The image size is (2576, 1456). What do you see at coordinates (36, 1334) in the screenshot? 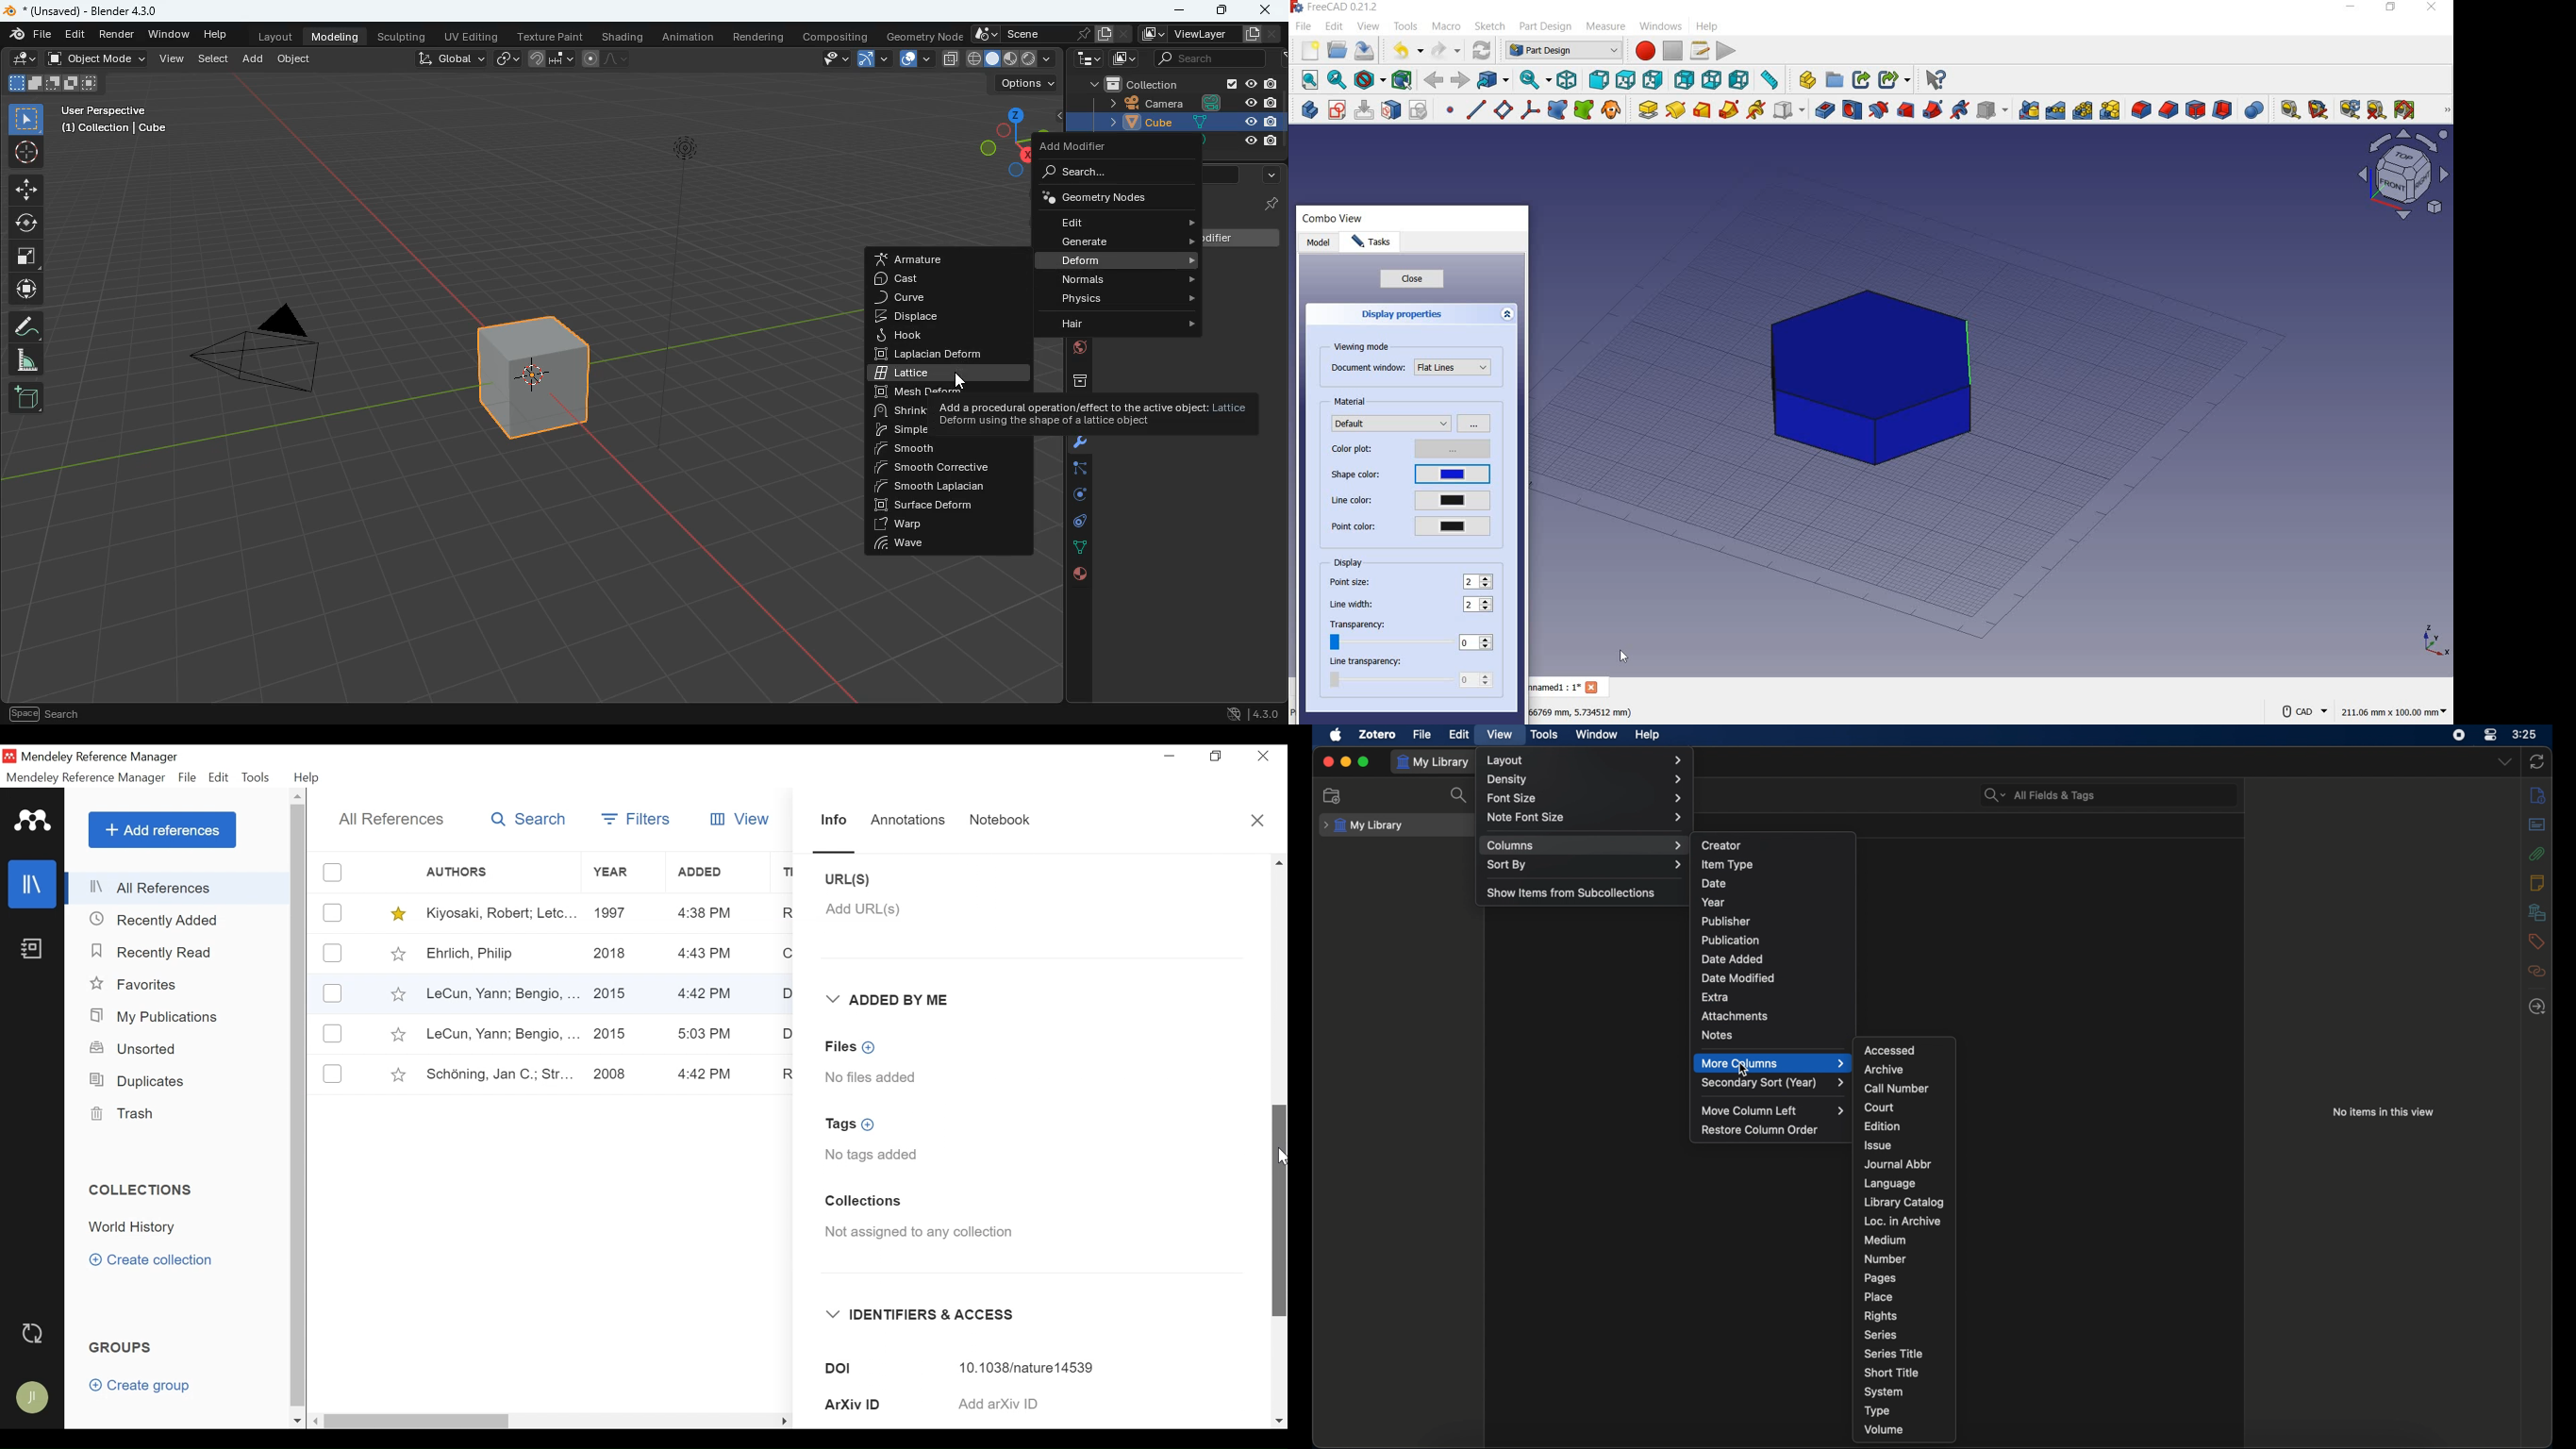
I see `Sync` at bounding box center [36, 1334].